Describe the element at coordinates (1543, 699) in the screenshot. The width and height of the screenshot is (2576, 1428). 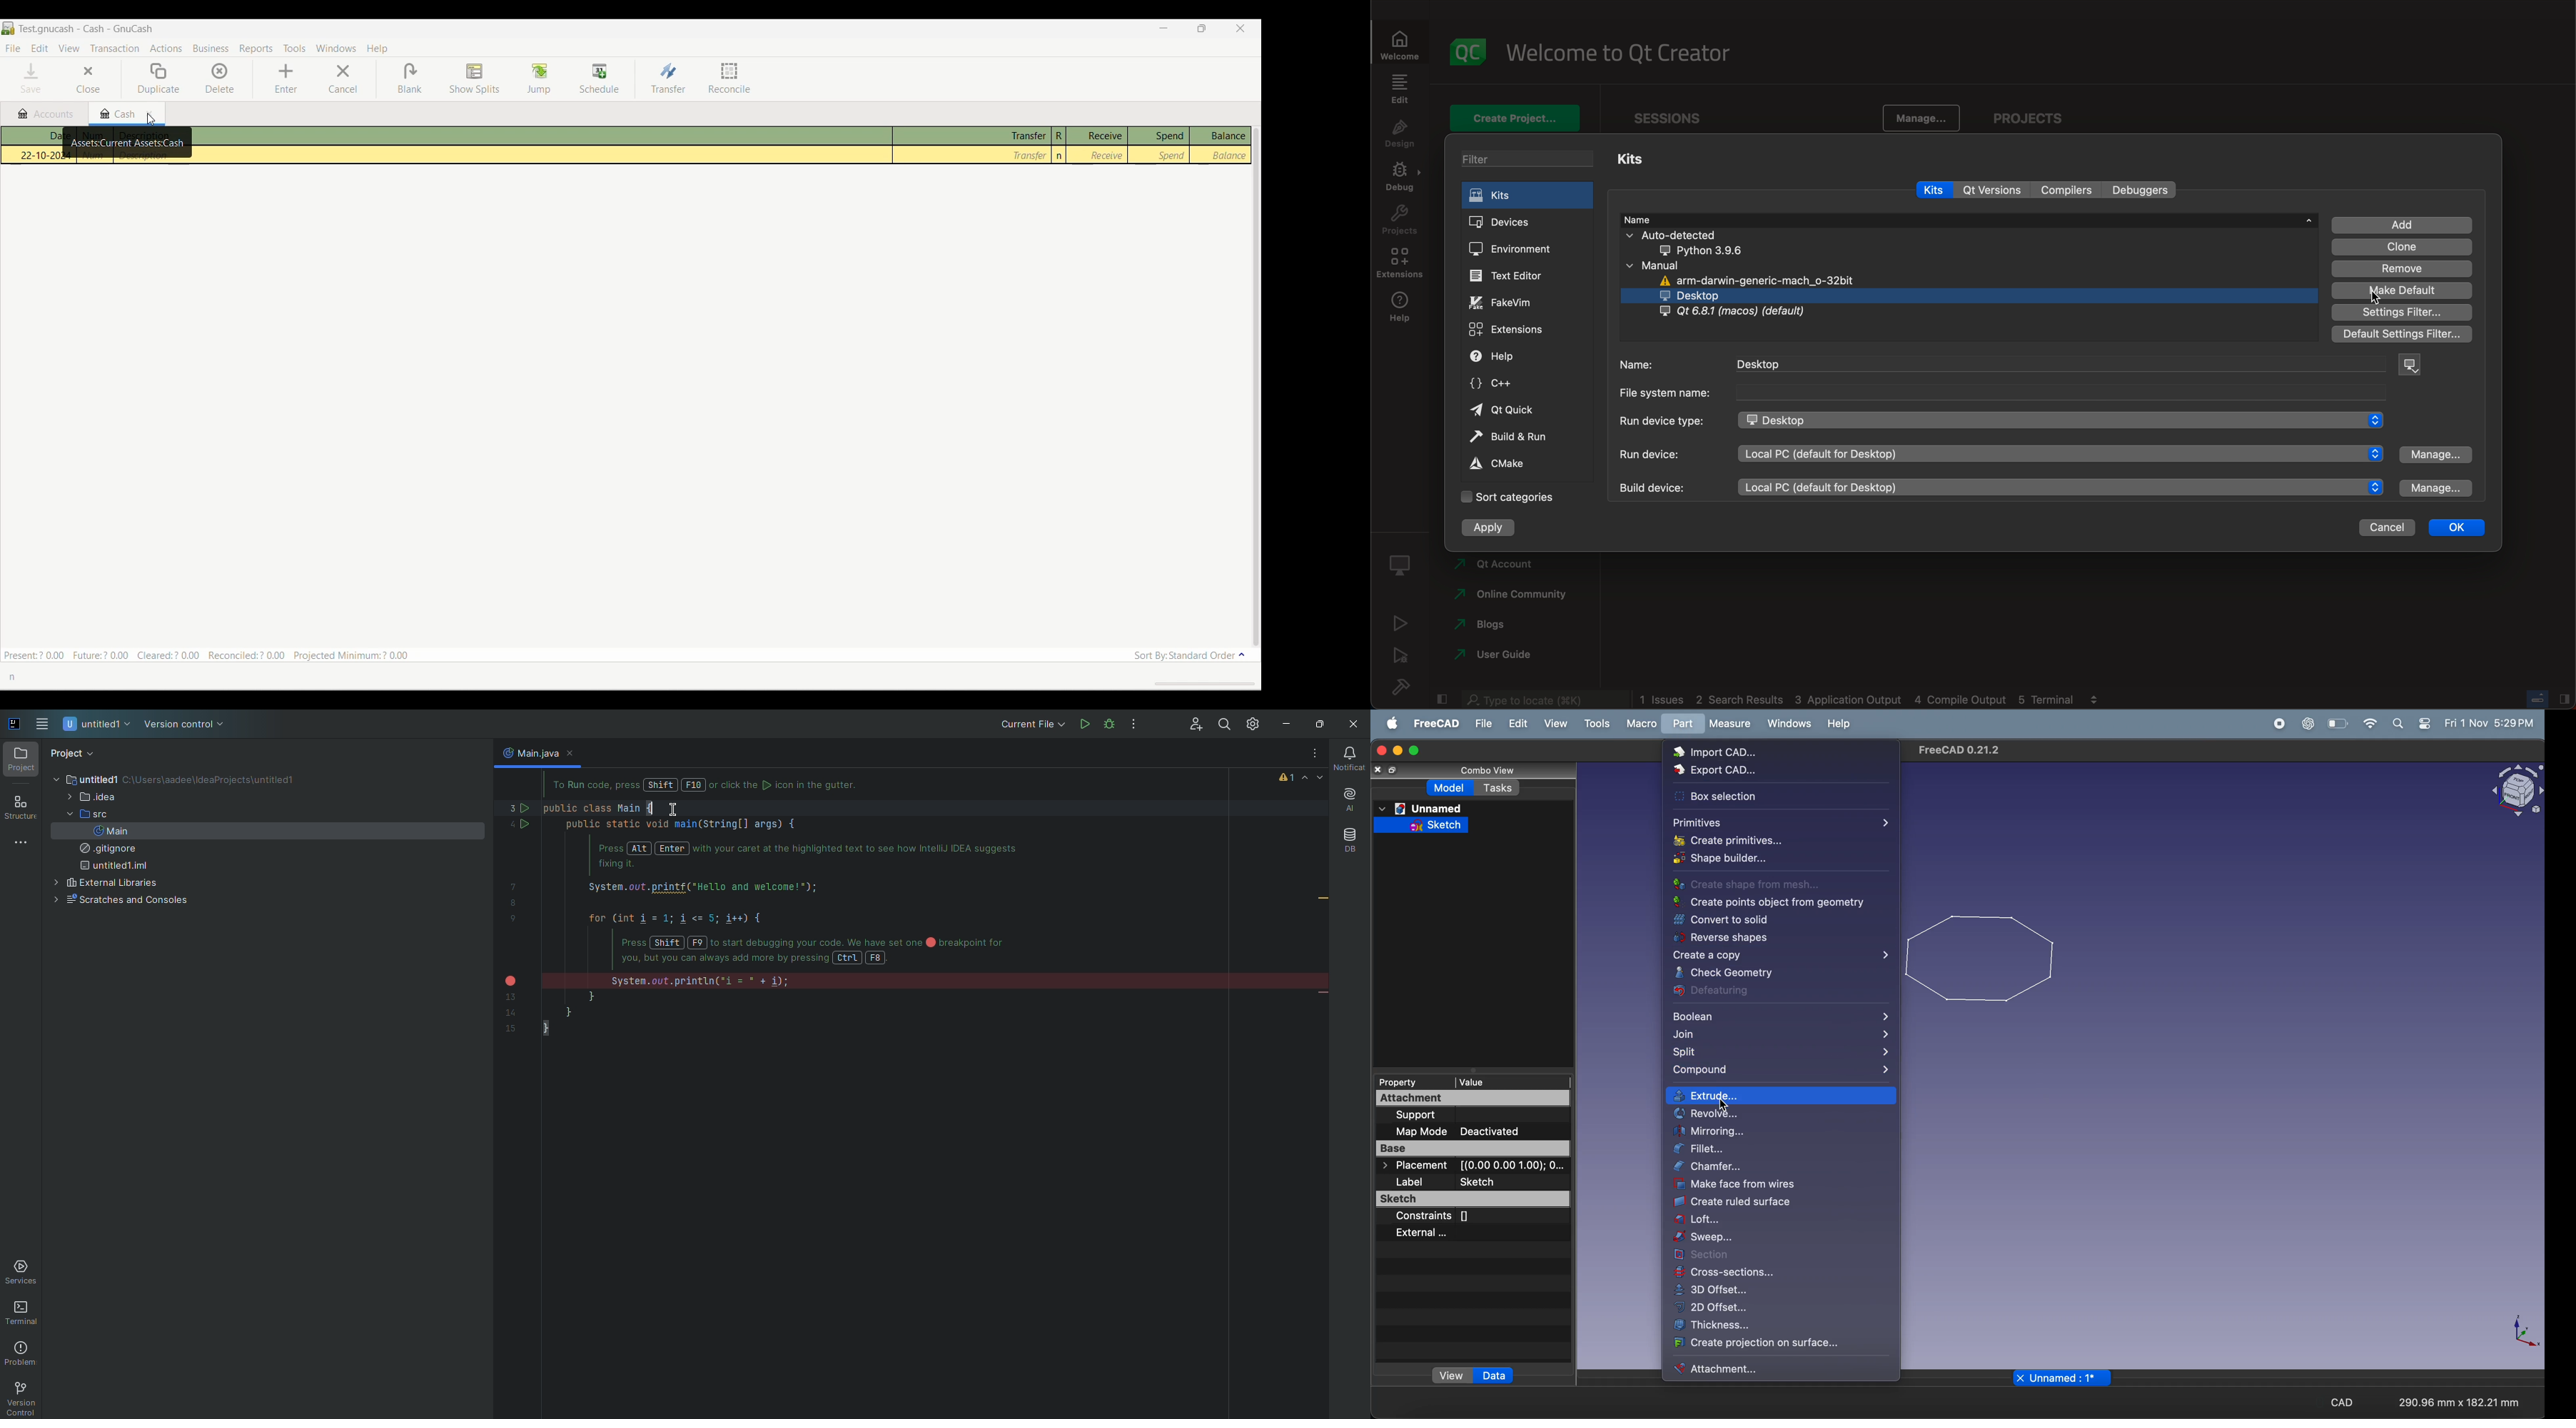
I see `Type to locate (K)` at that location.